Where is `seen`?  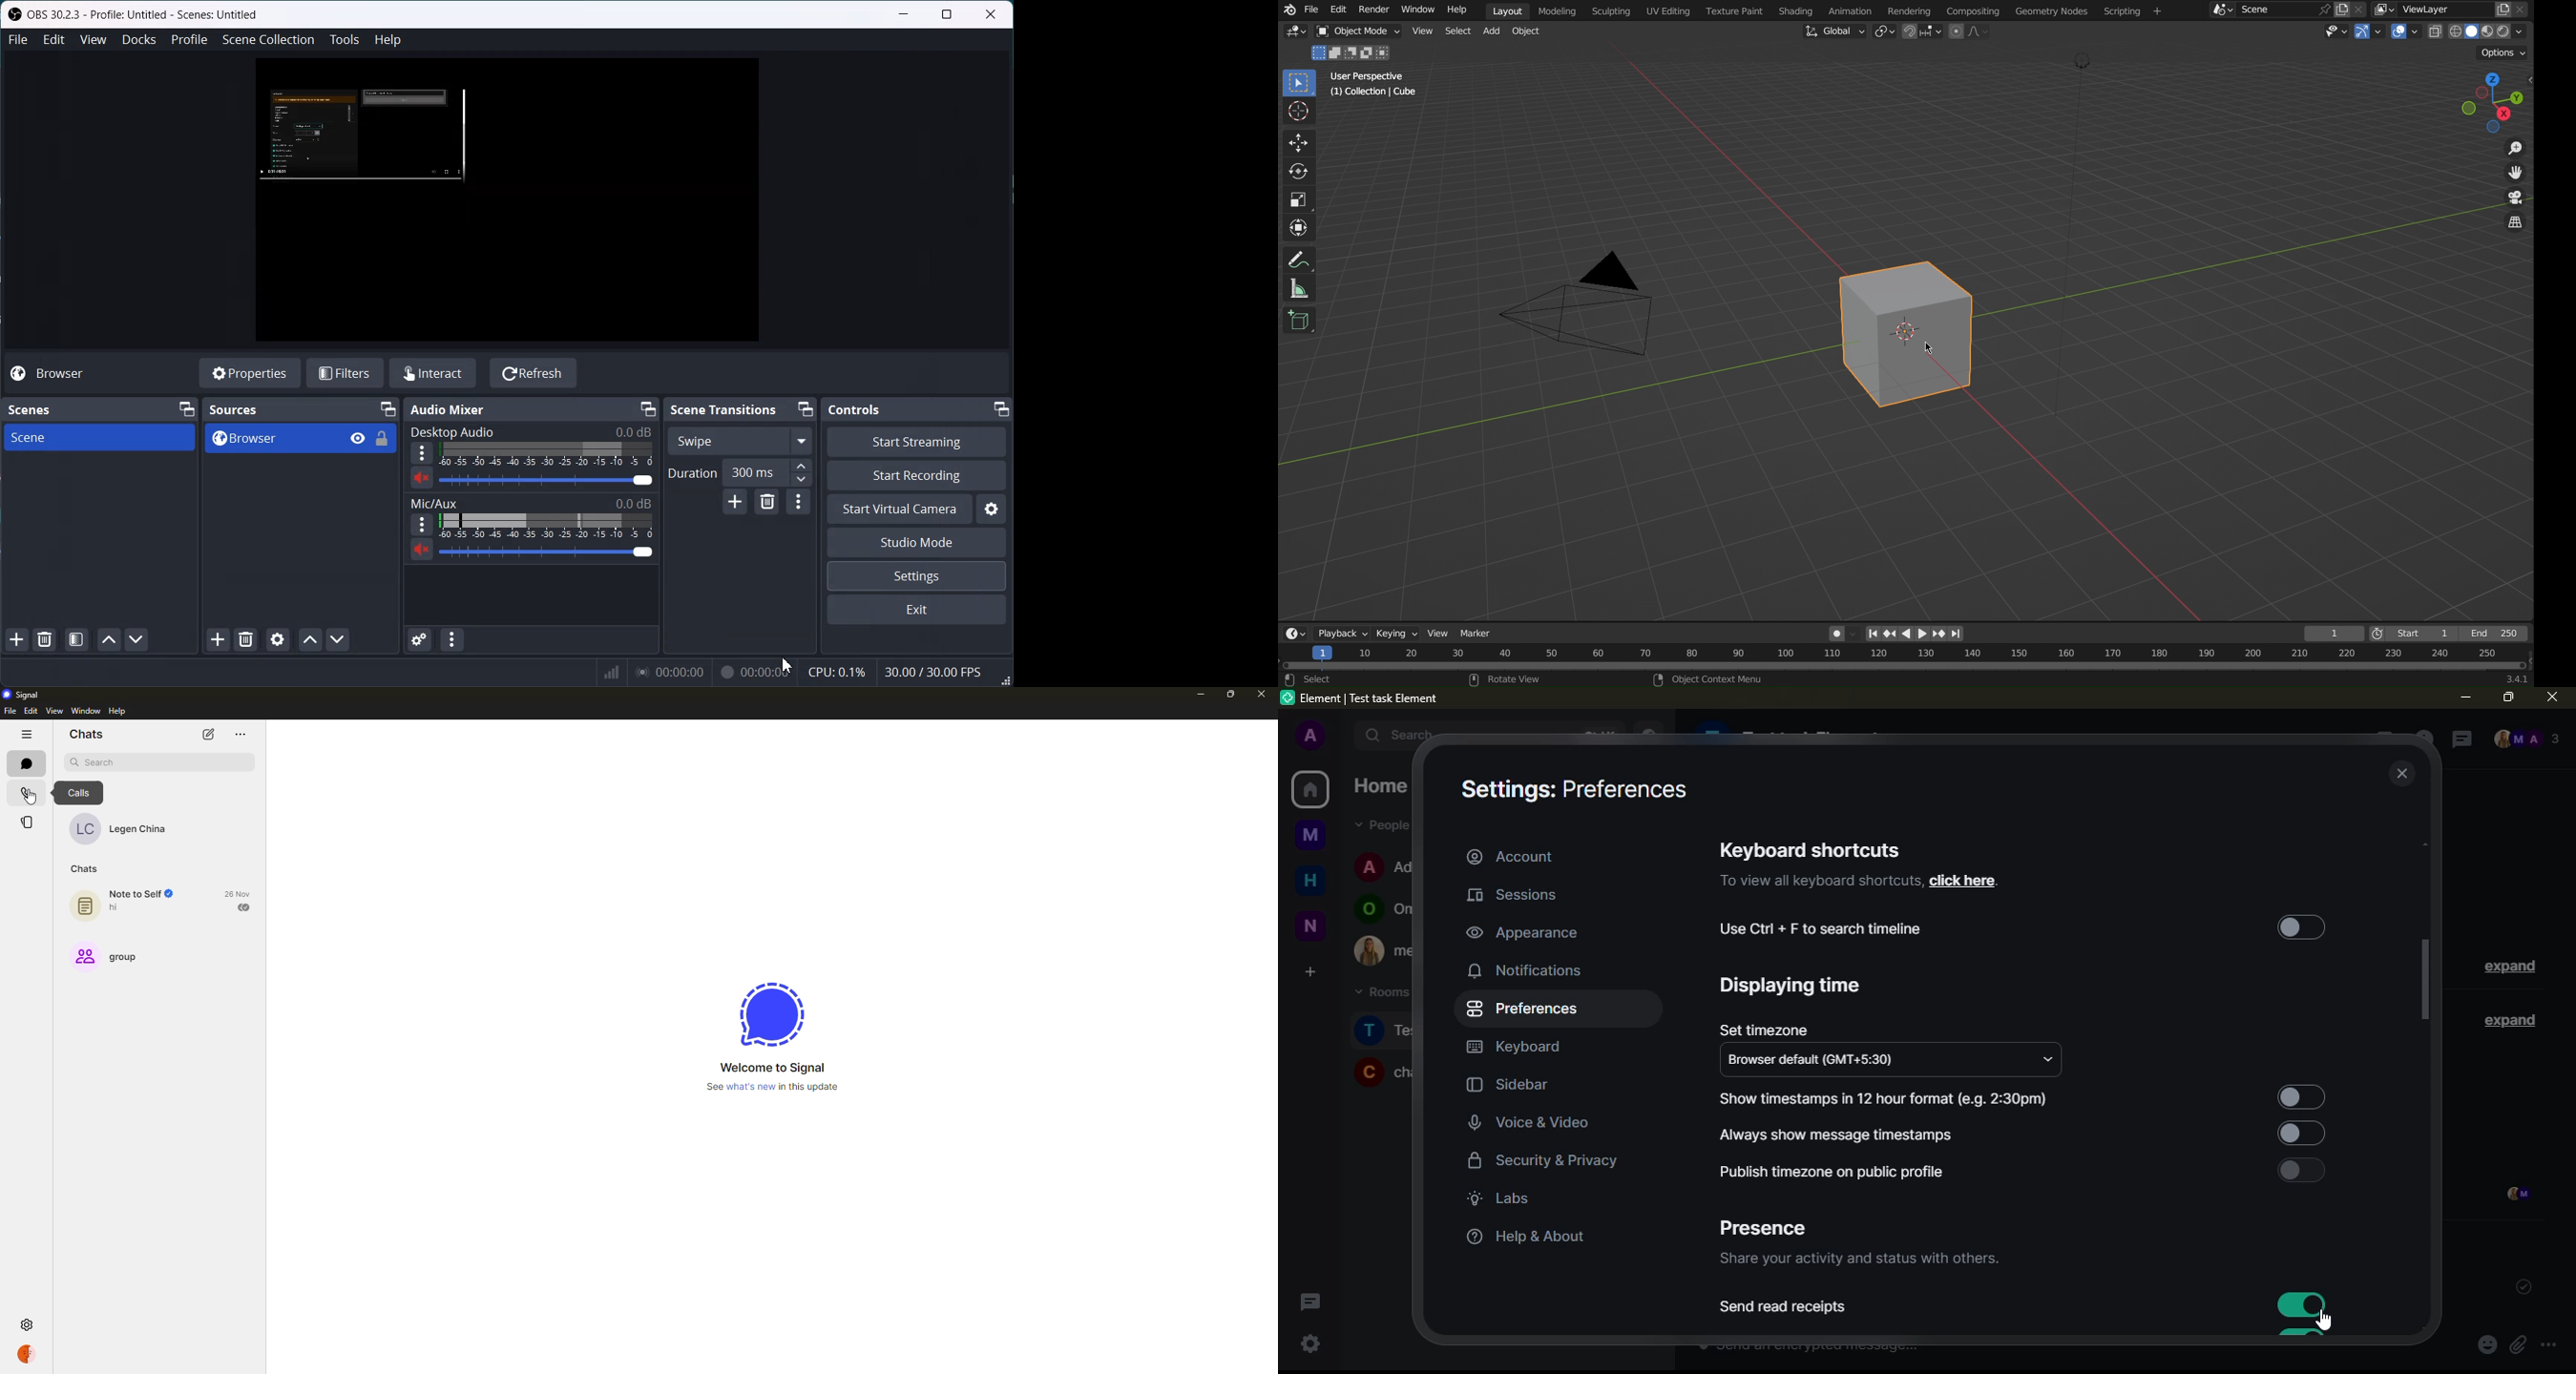
seen is located at coordinates (2515, 1196).